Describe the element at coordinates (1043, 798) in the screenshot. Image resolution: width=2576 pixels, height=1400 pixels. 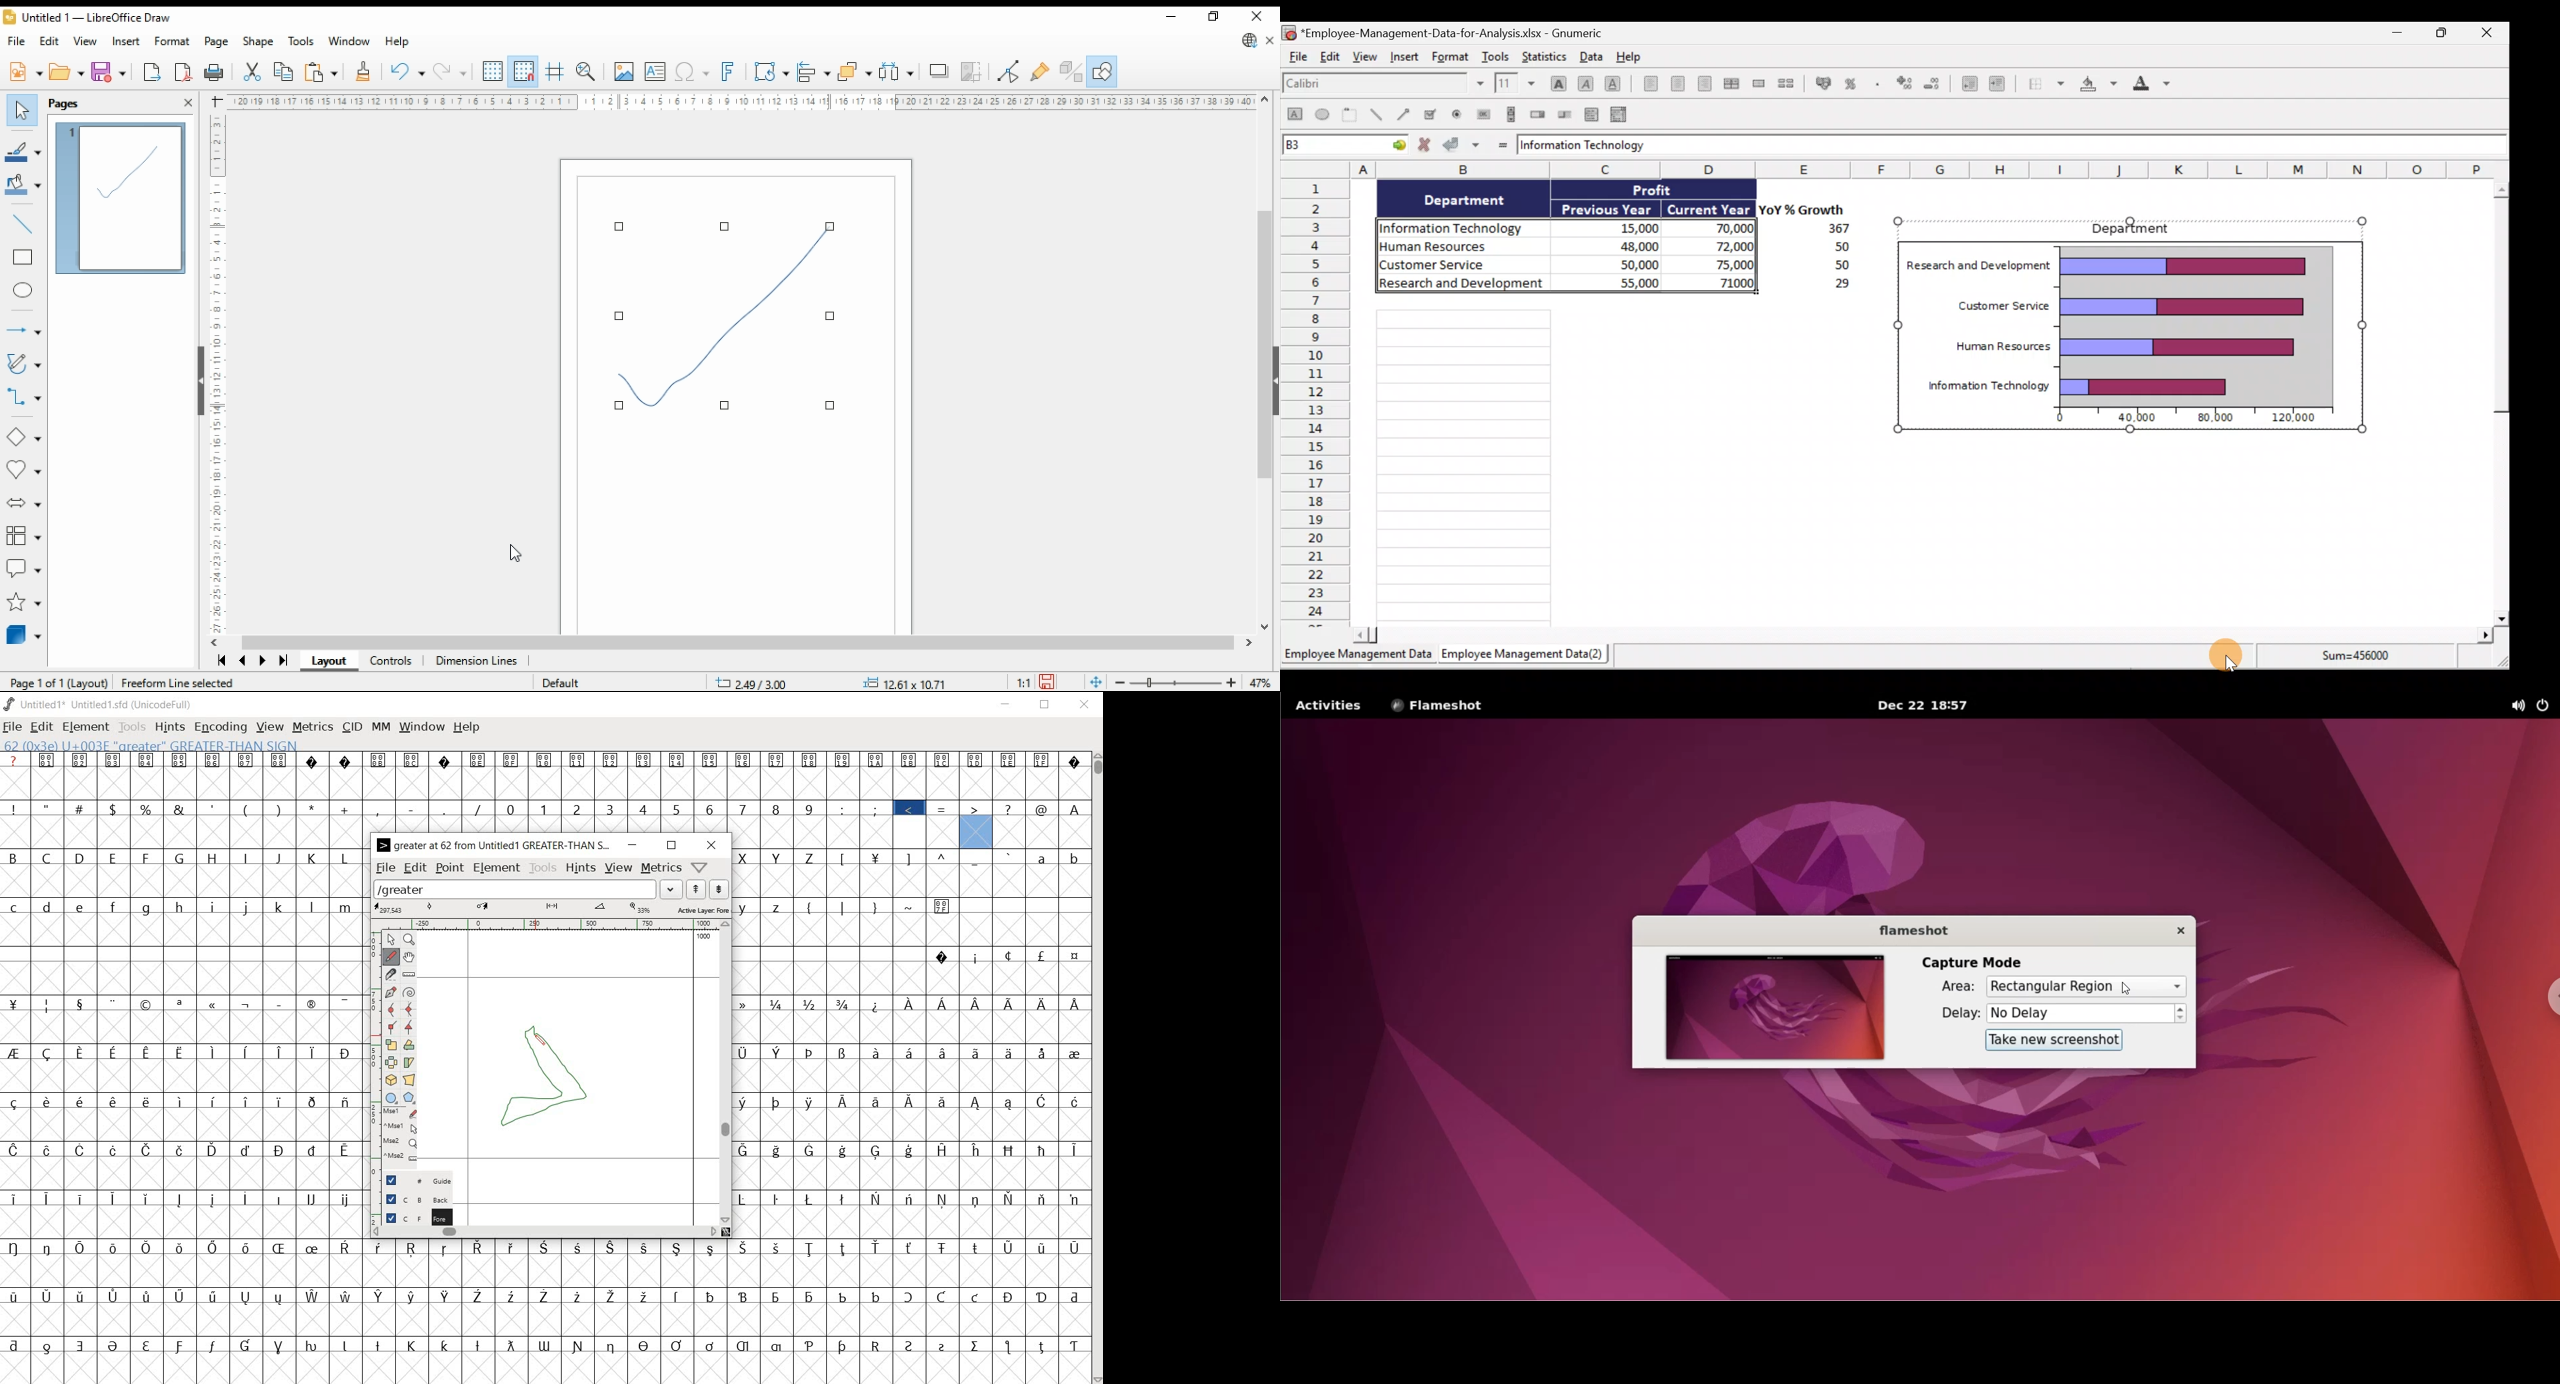
I see `glyps` at that location.